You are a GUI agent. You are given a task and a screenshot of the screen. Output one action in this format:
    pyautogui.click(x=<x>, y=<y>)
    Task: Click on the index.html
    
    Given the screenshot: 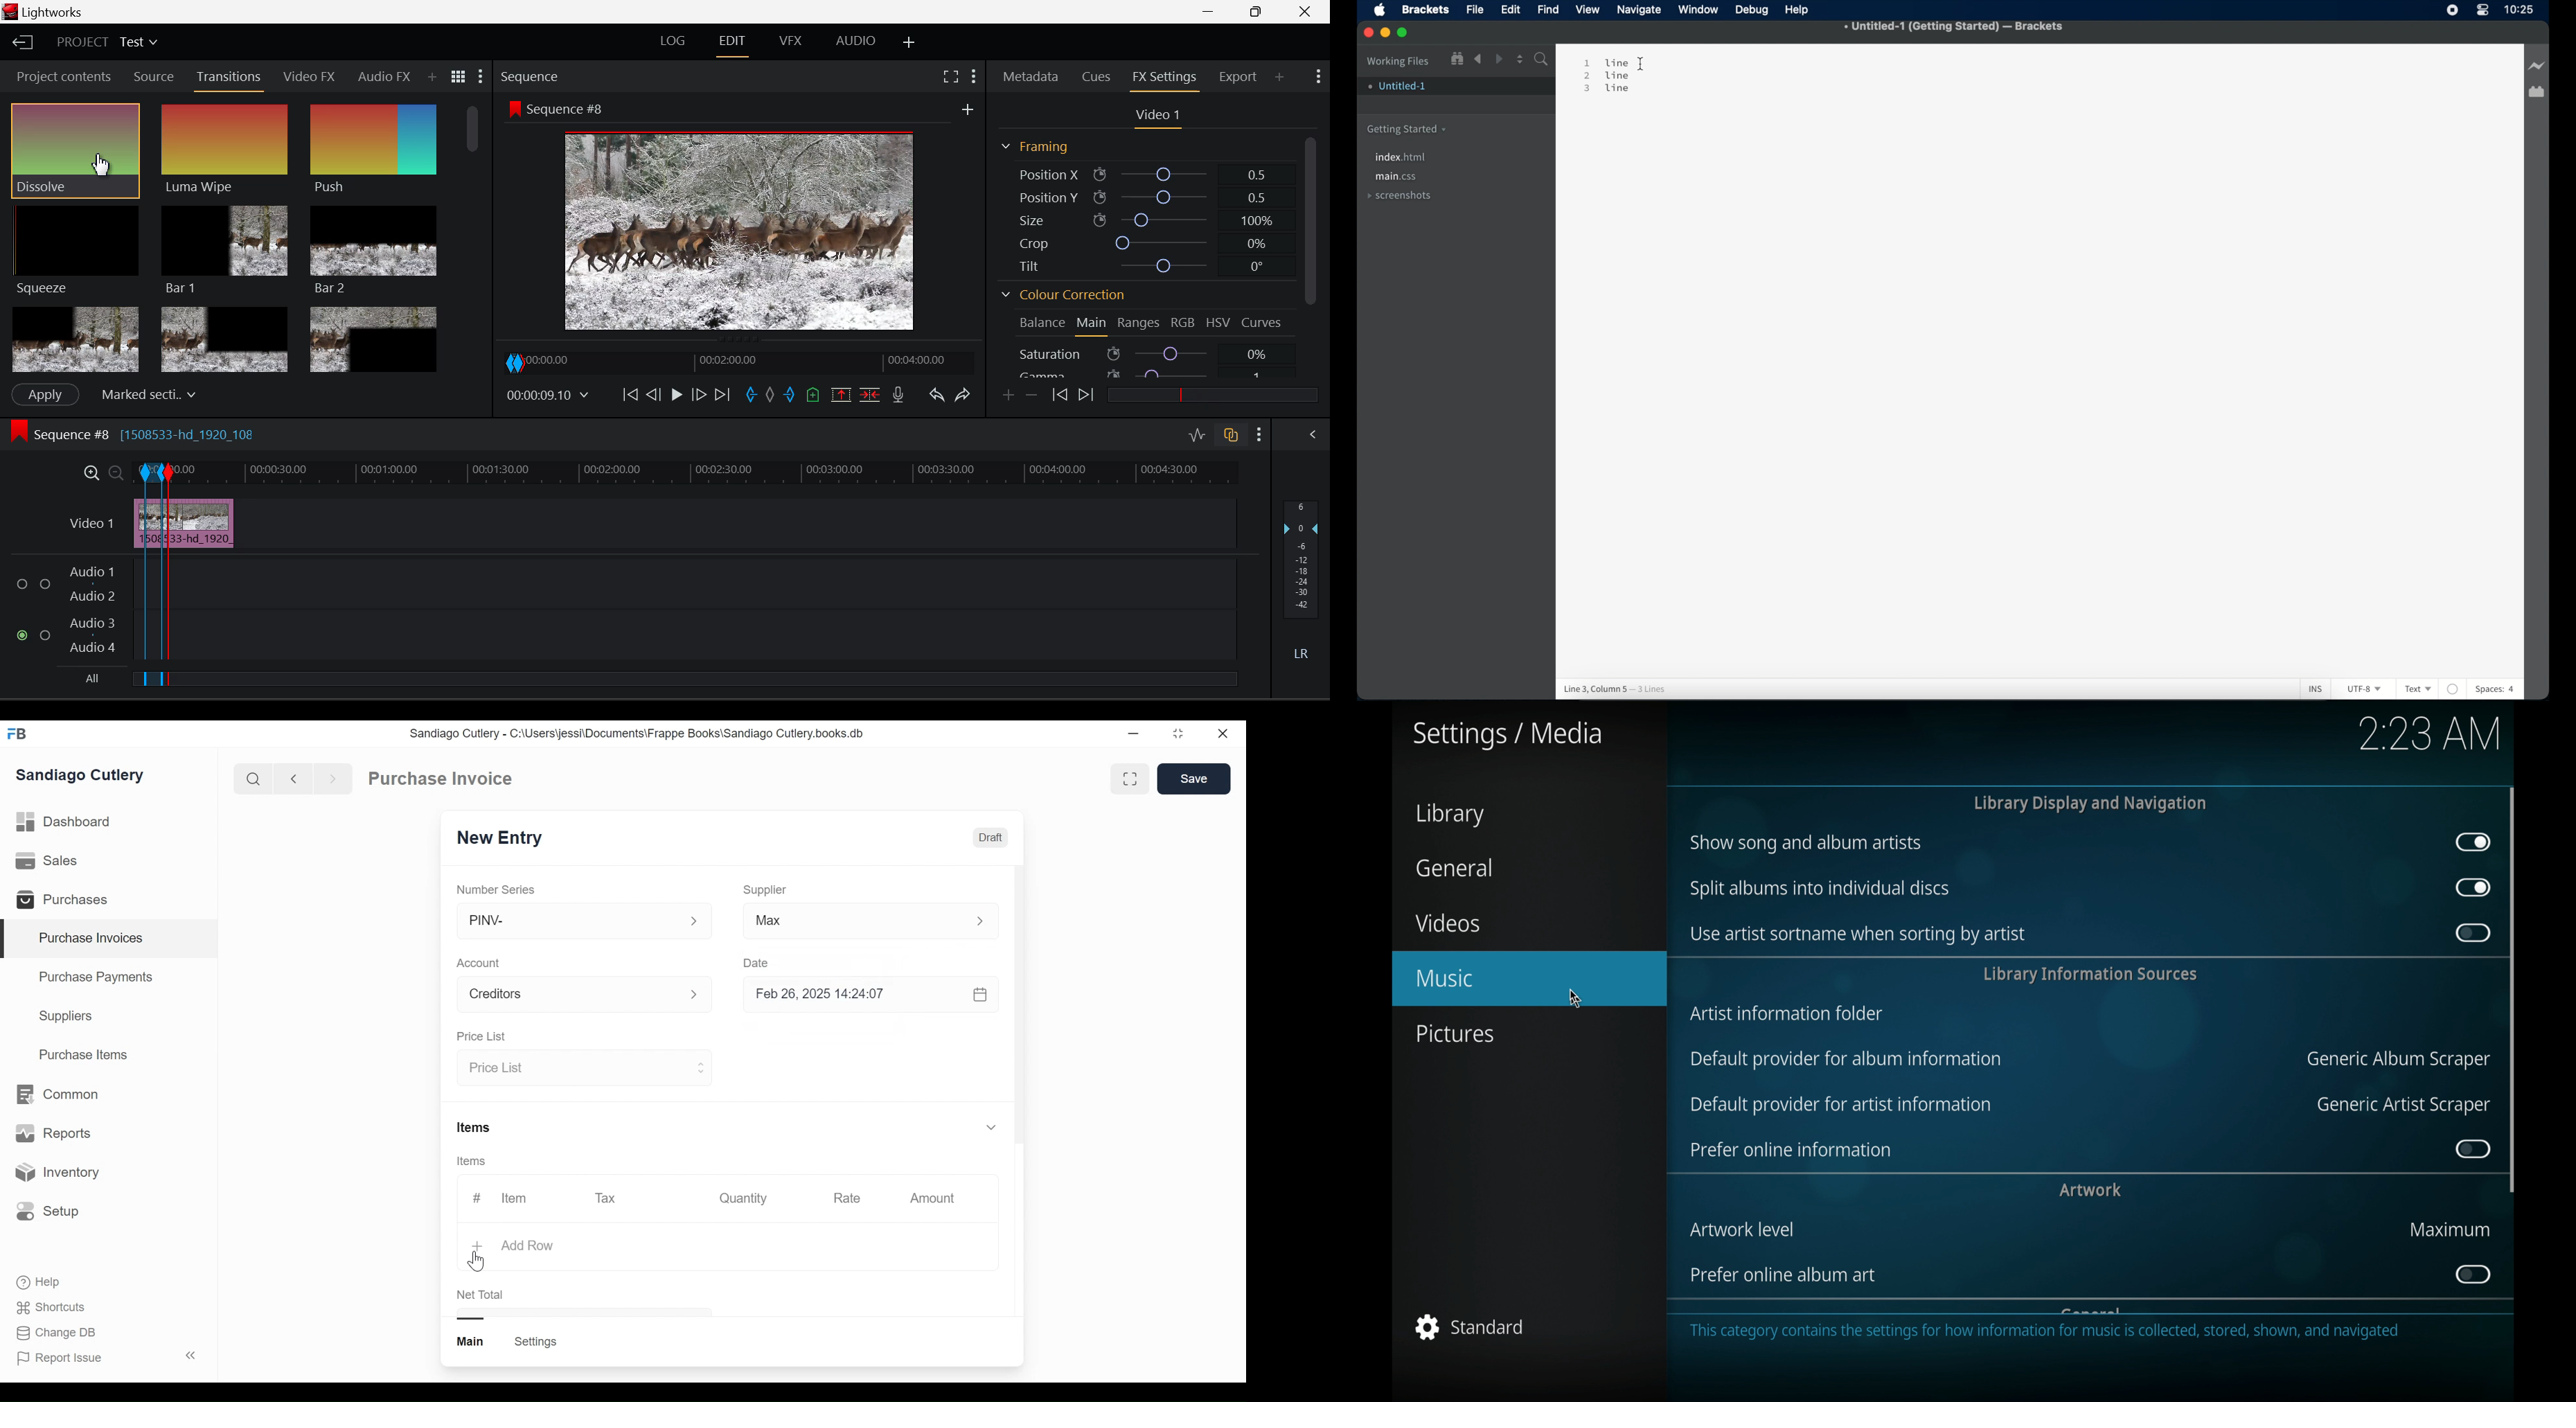 What is the action you would take?
    pyautogui.click(x=1402, y=157)
    